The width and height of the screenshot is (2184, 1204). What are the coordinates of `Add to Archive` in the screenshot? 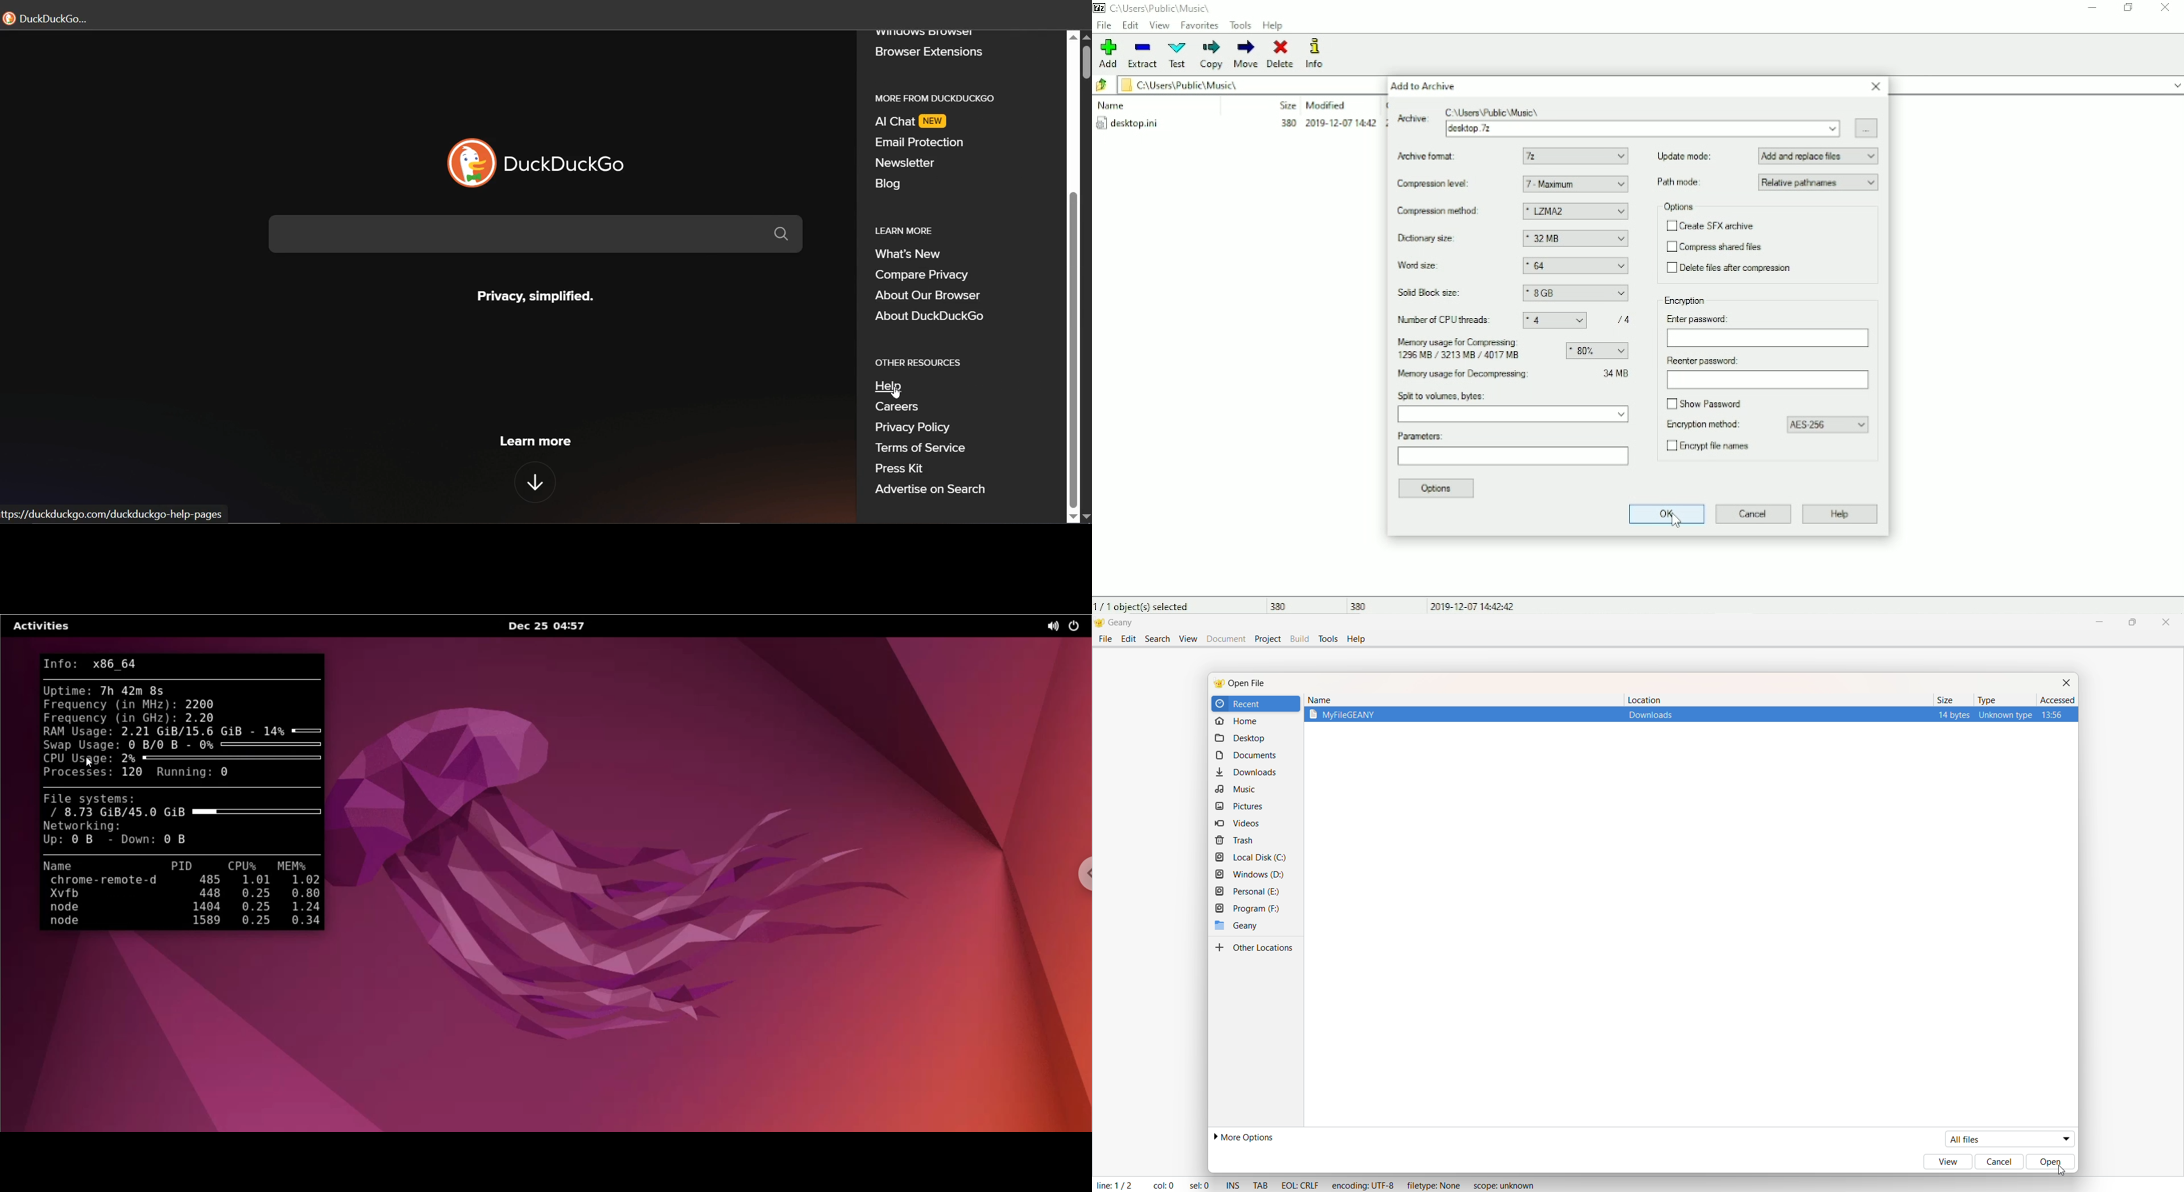 It's located at (1427, 86).